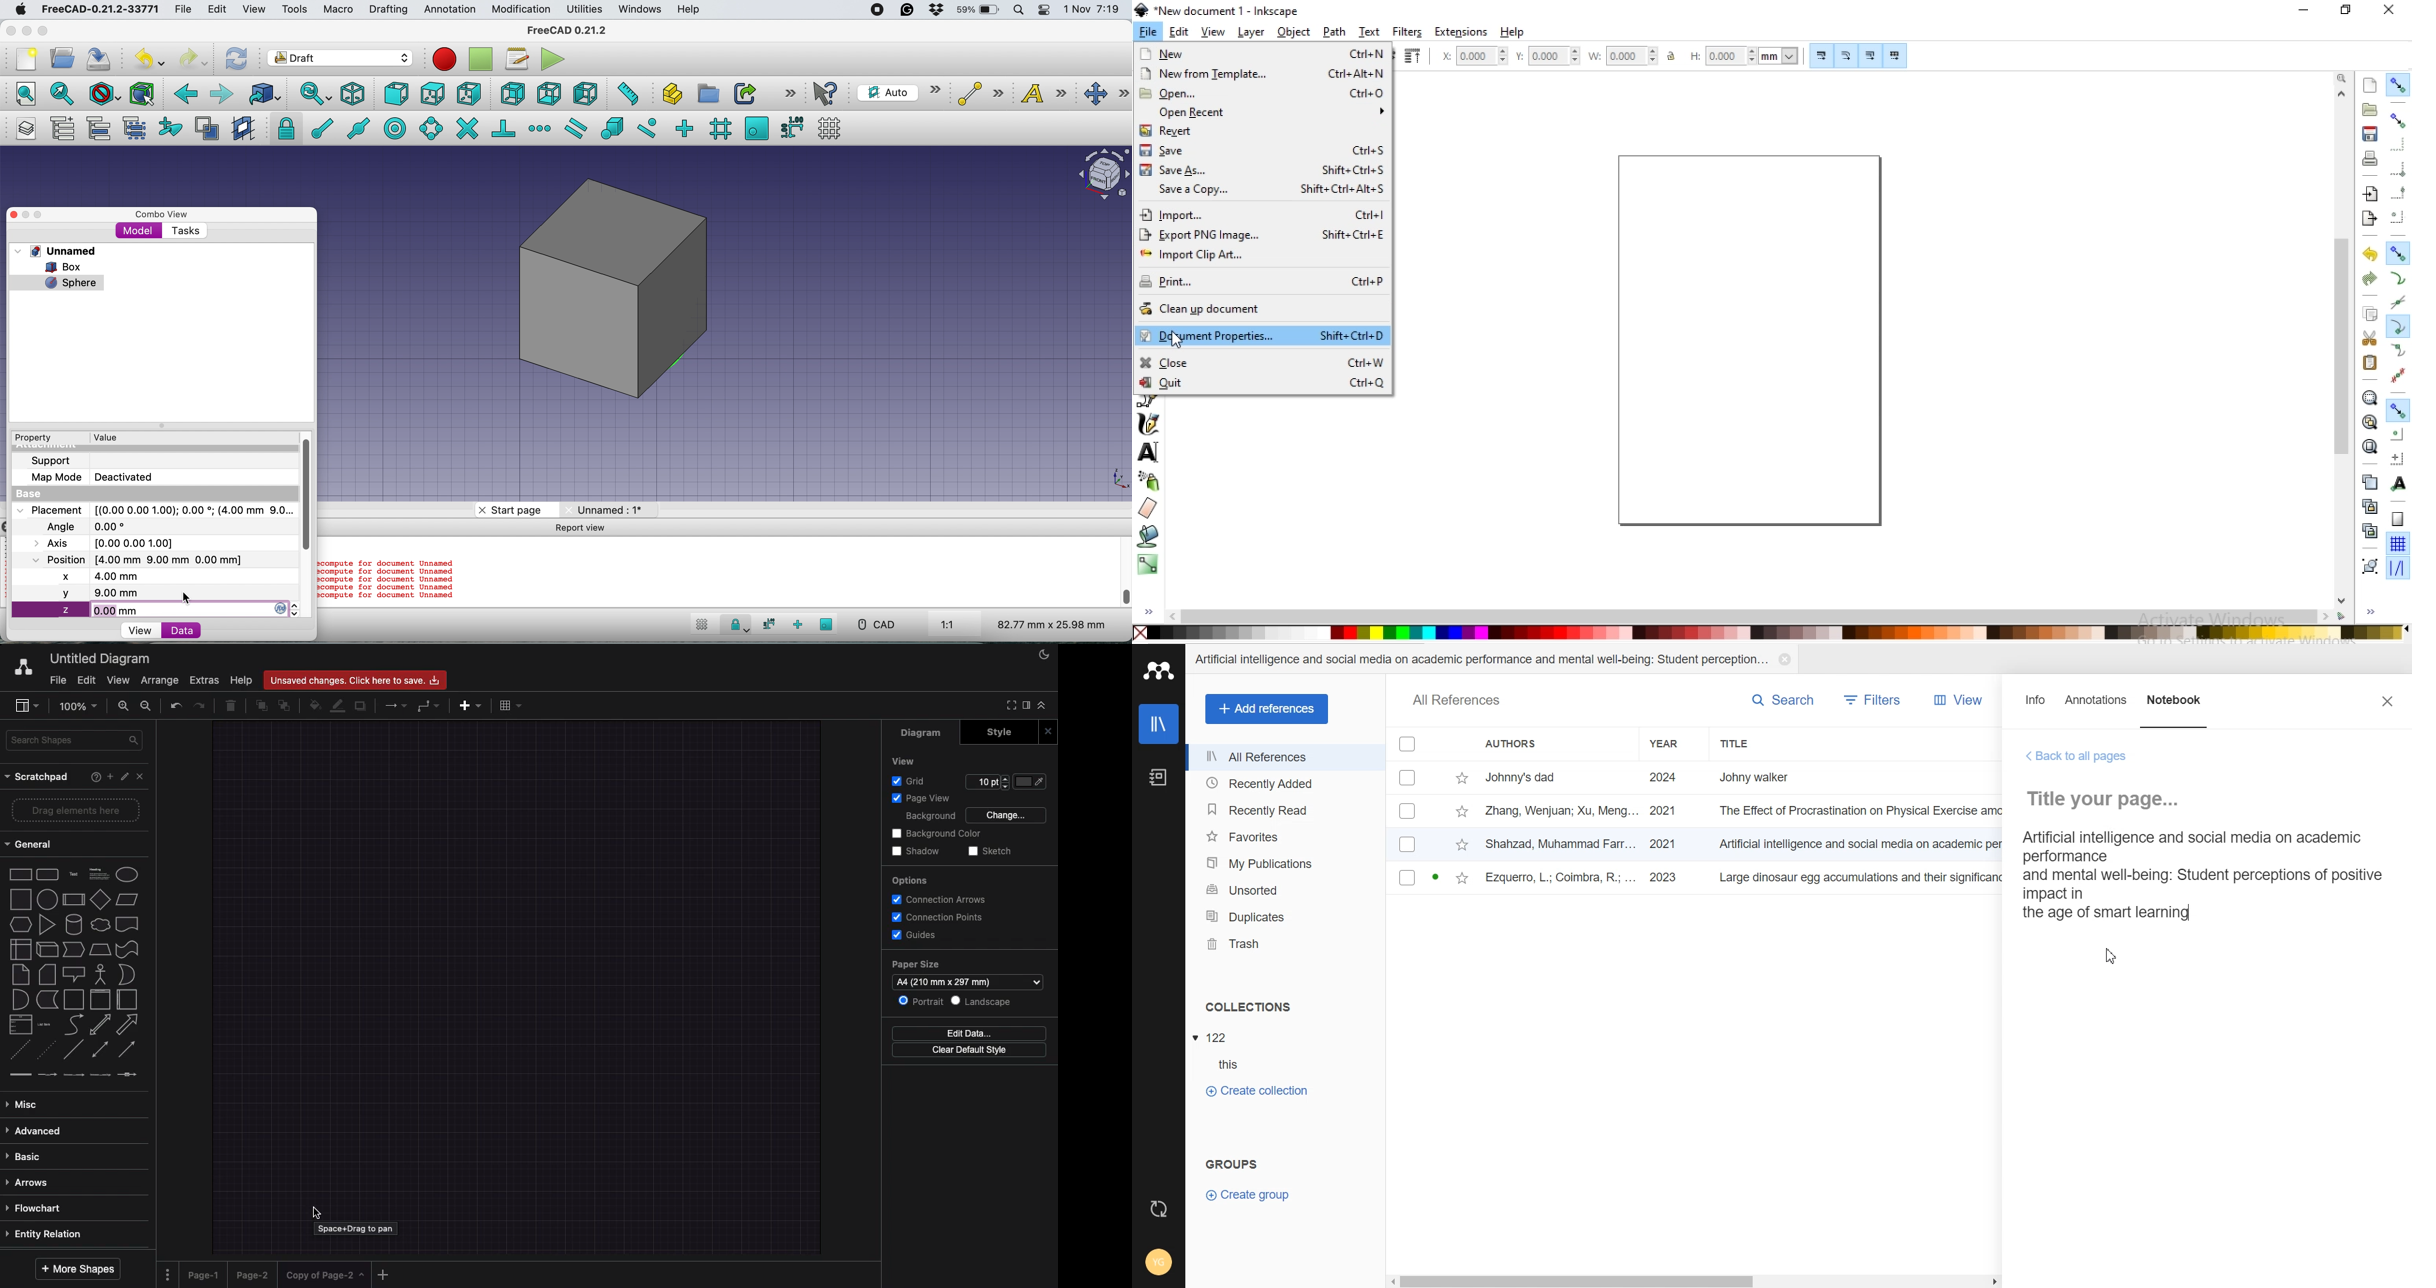 The width and height of the screenshot is (2436, 1288). I want to click on snap bounding box corners, so click(2398, 169).